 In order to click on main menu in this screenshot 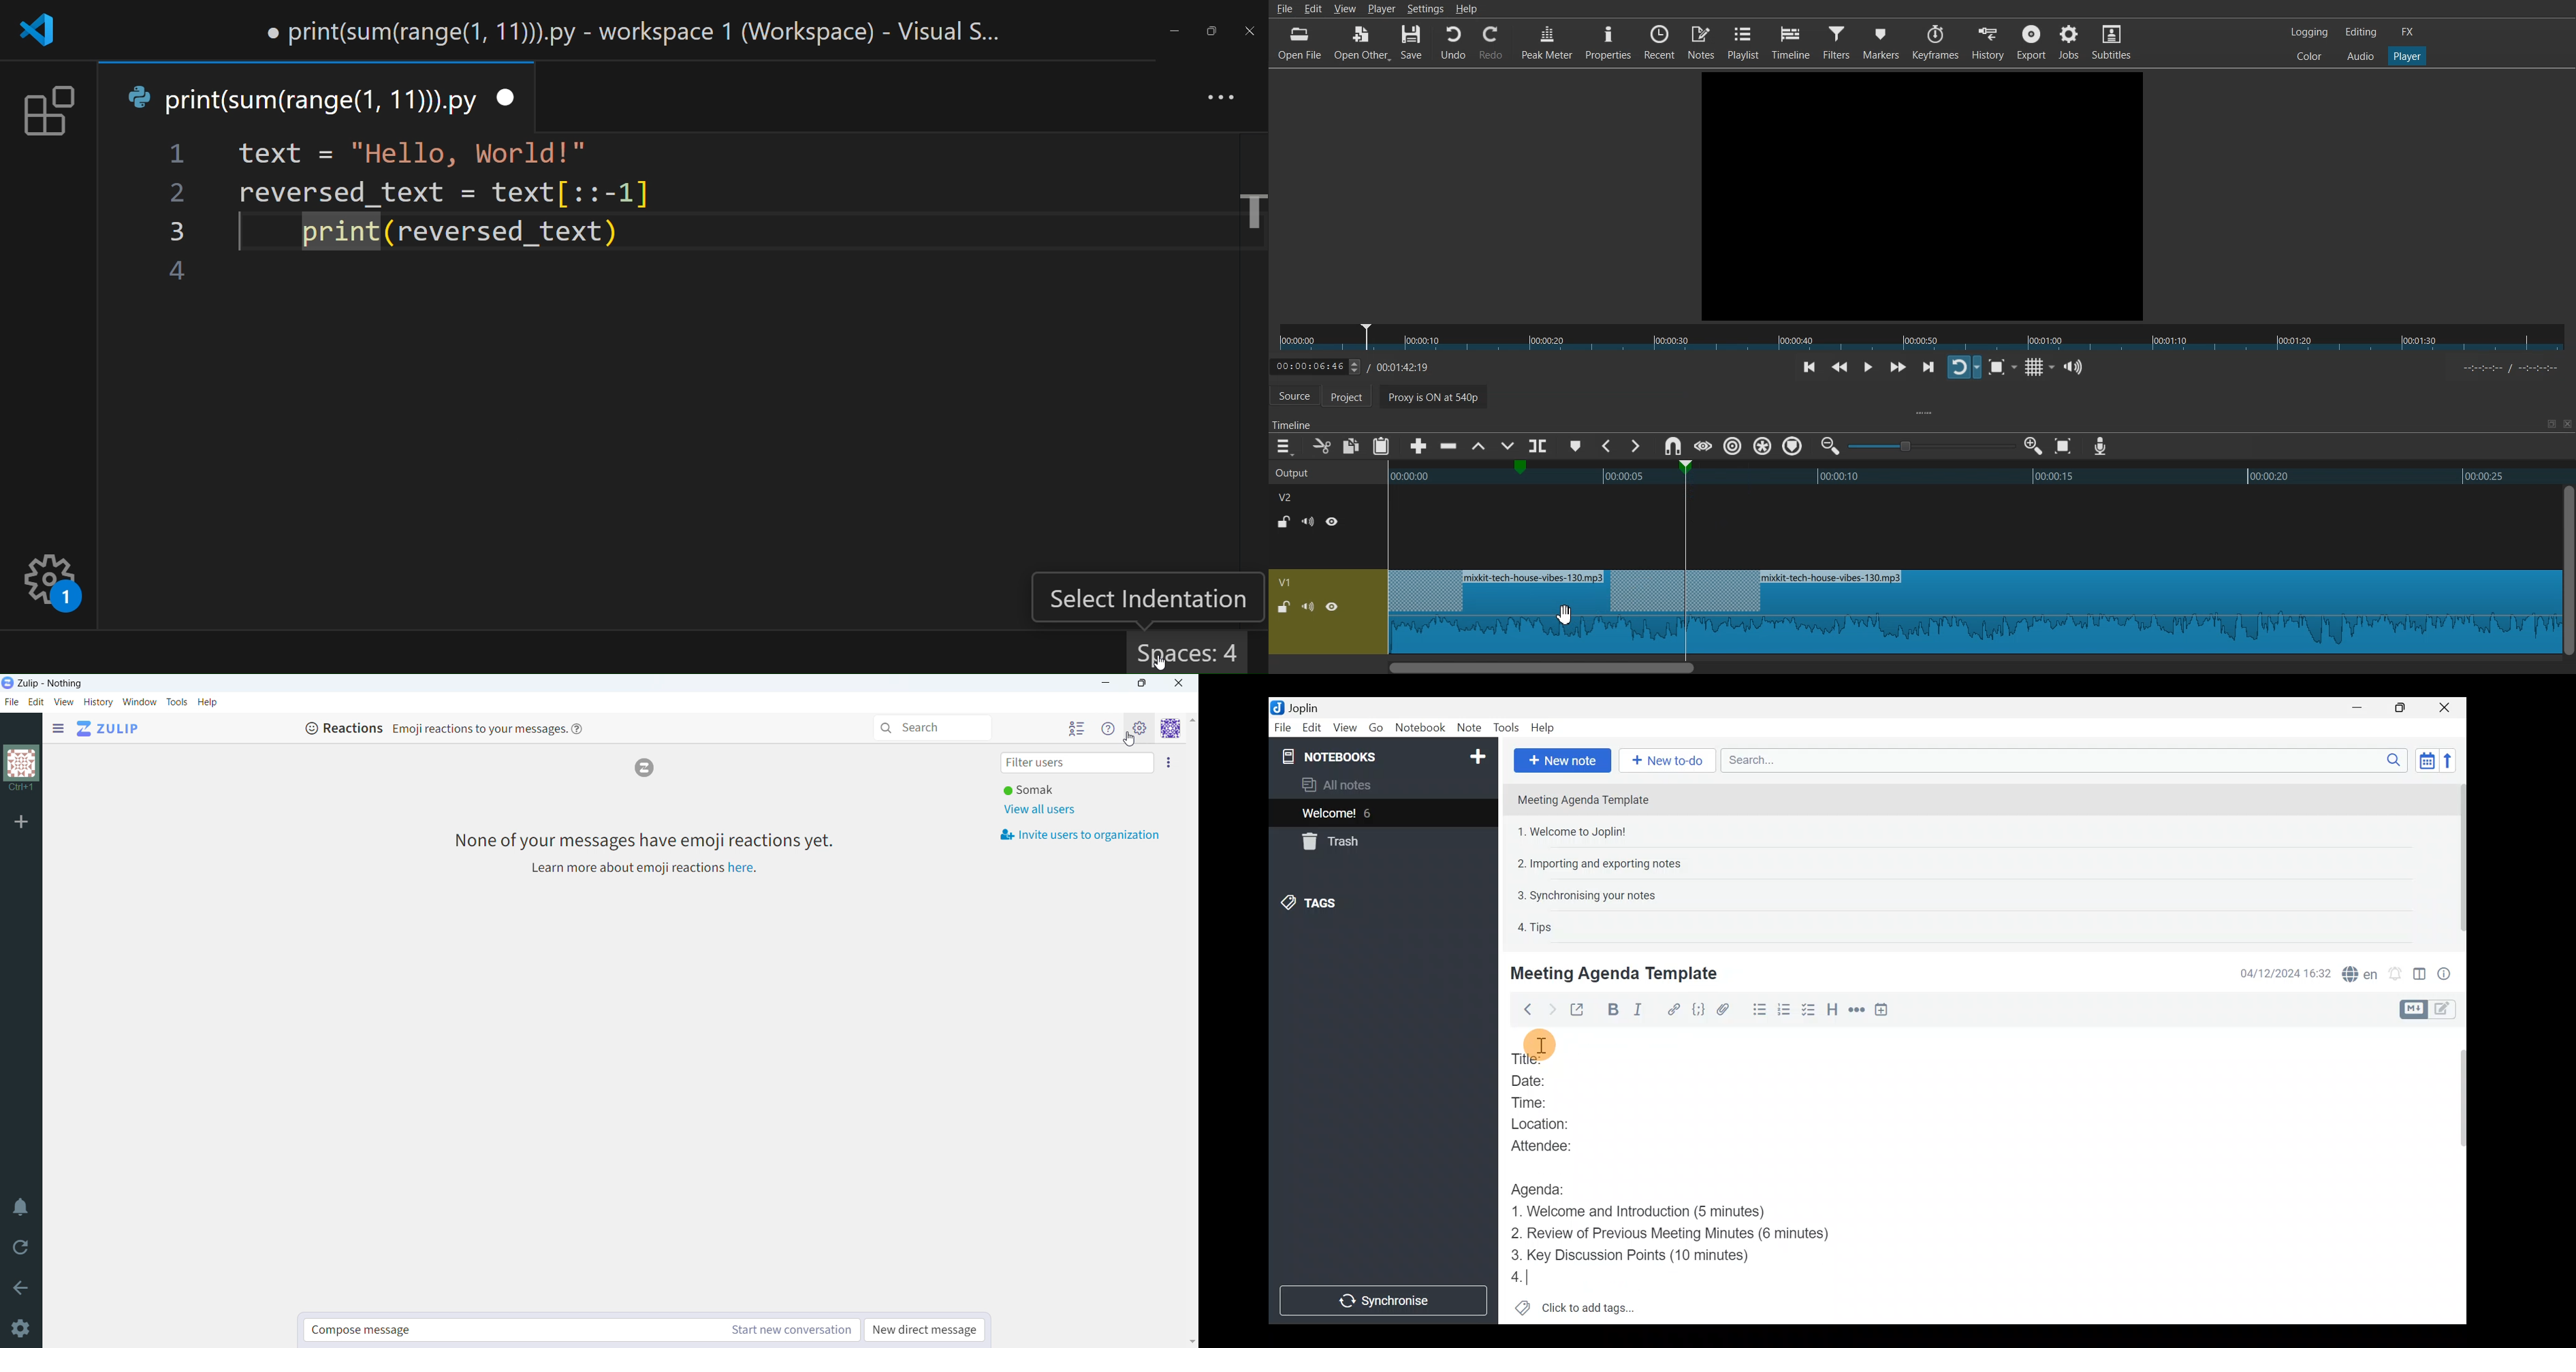, I will do `click(1139, 728)`.